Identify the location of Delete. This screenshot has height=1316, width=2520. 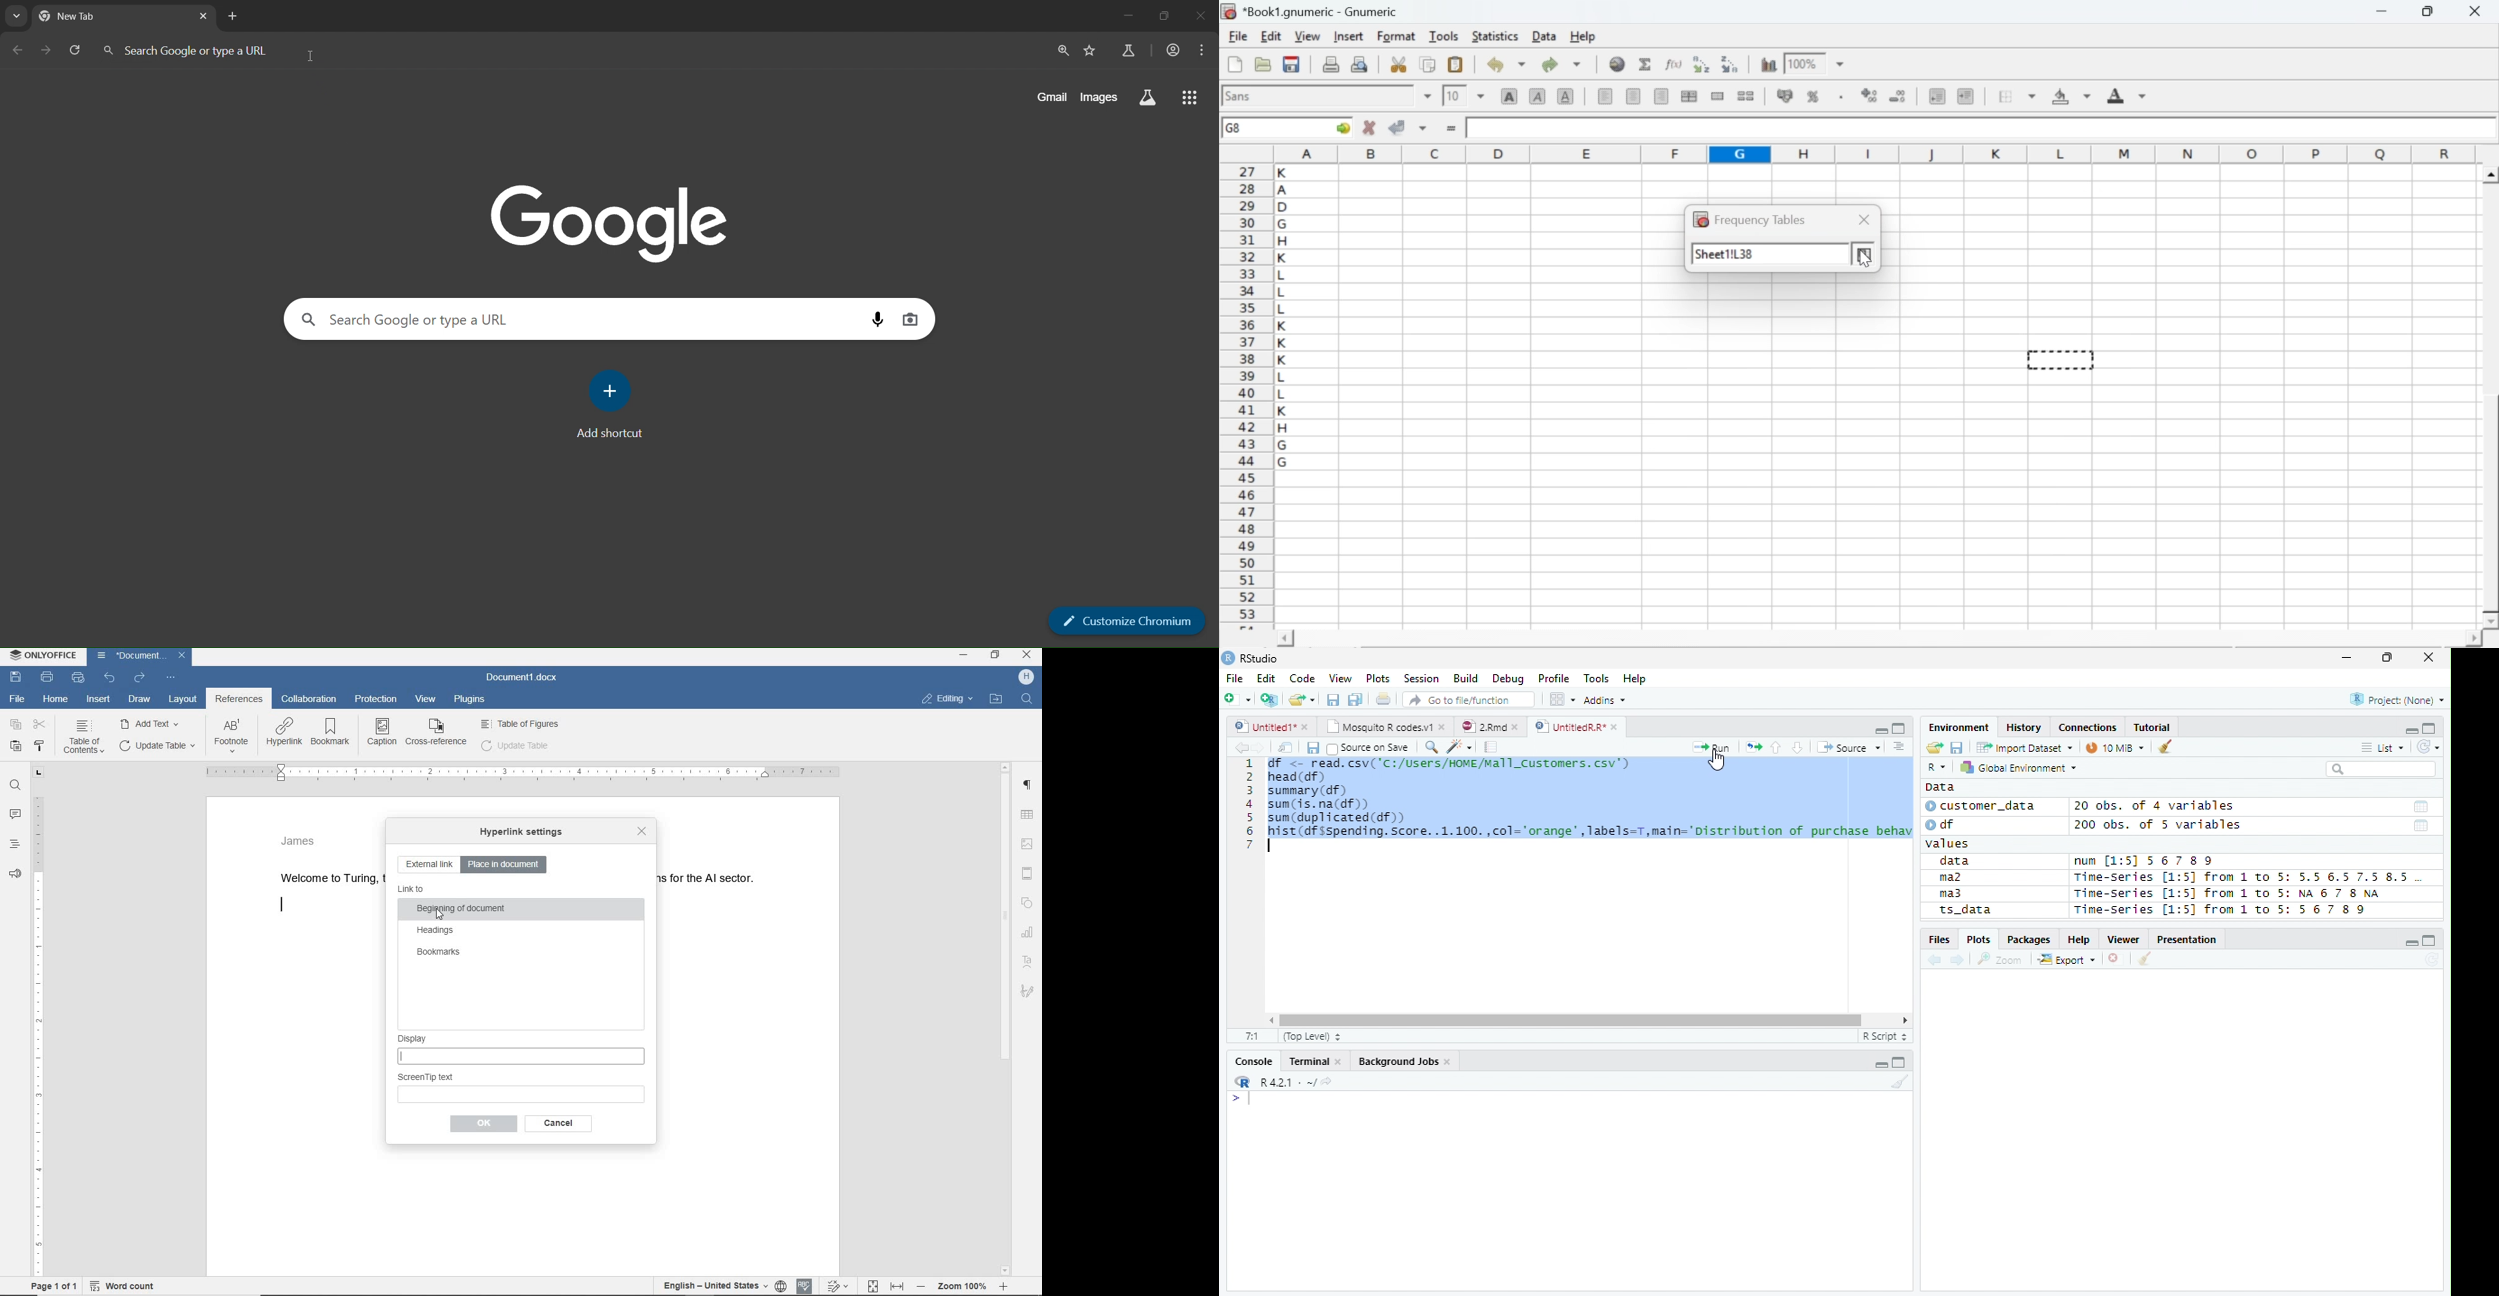
(2117, 959).